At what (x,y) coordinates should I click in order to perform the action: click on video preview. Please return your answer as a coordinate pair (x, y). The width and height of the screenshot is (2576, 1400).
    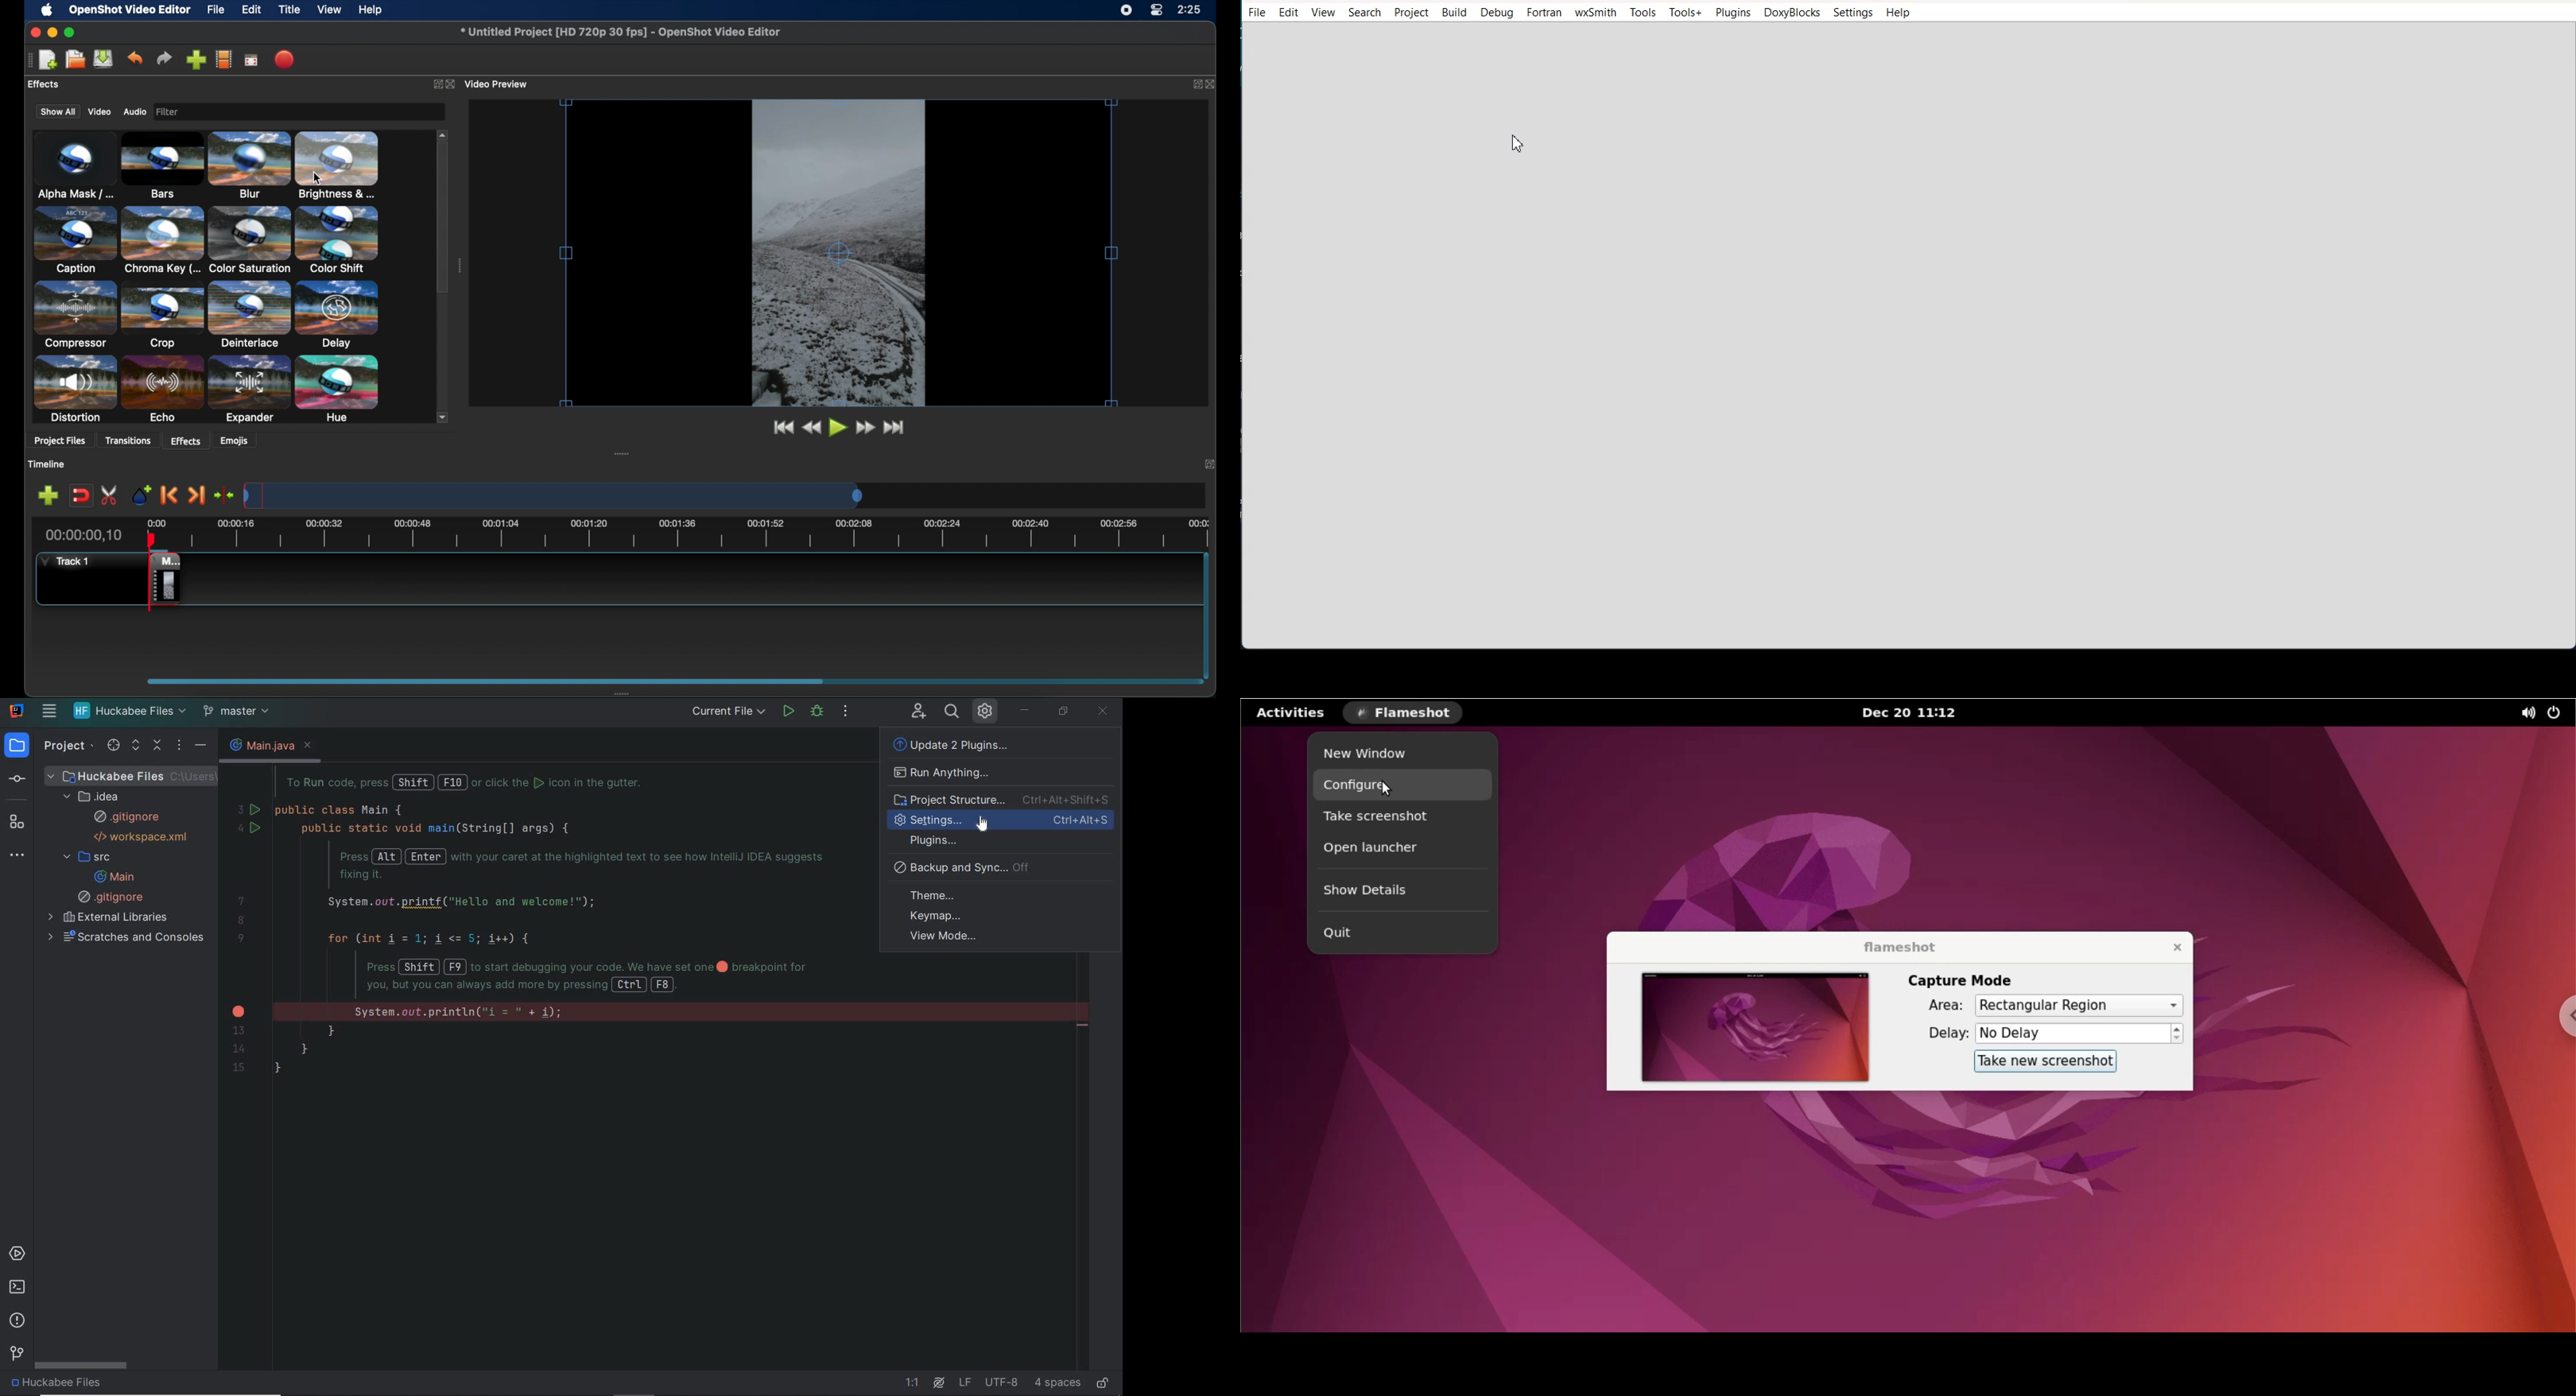
    Looking at the image, I should click on (498, 83).